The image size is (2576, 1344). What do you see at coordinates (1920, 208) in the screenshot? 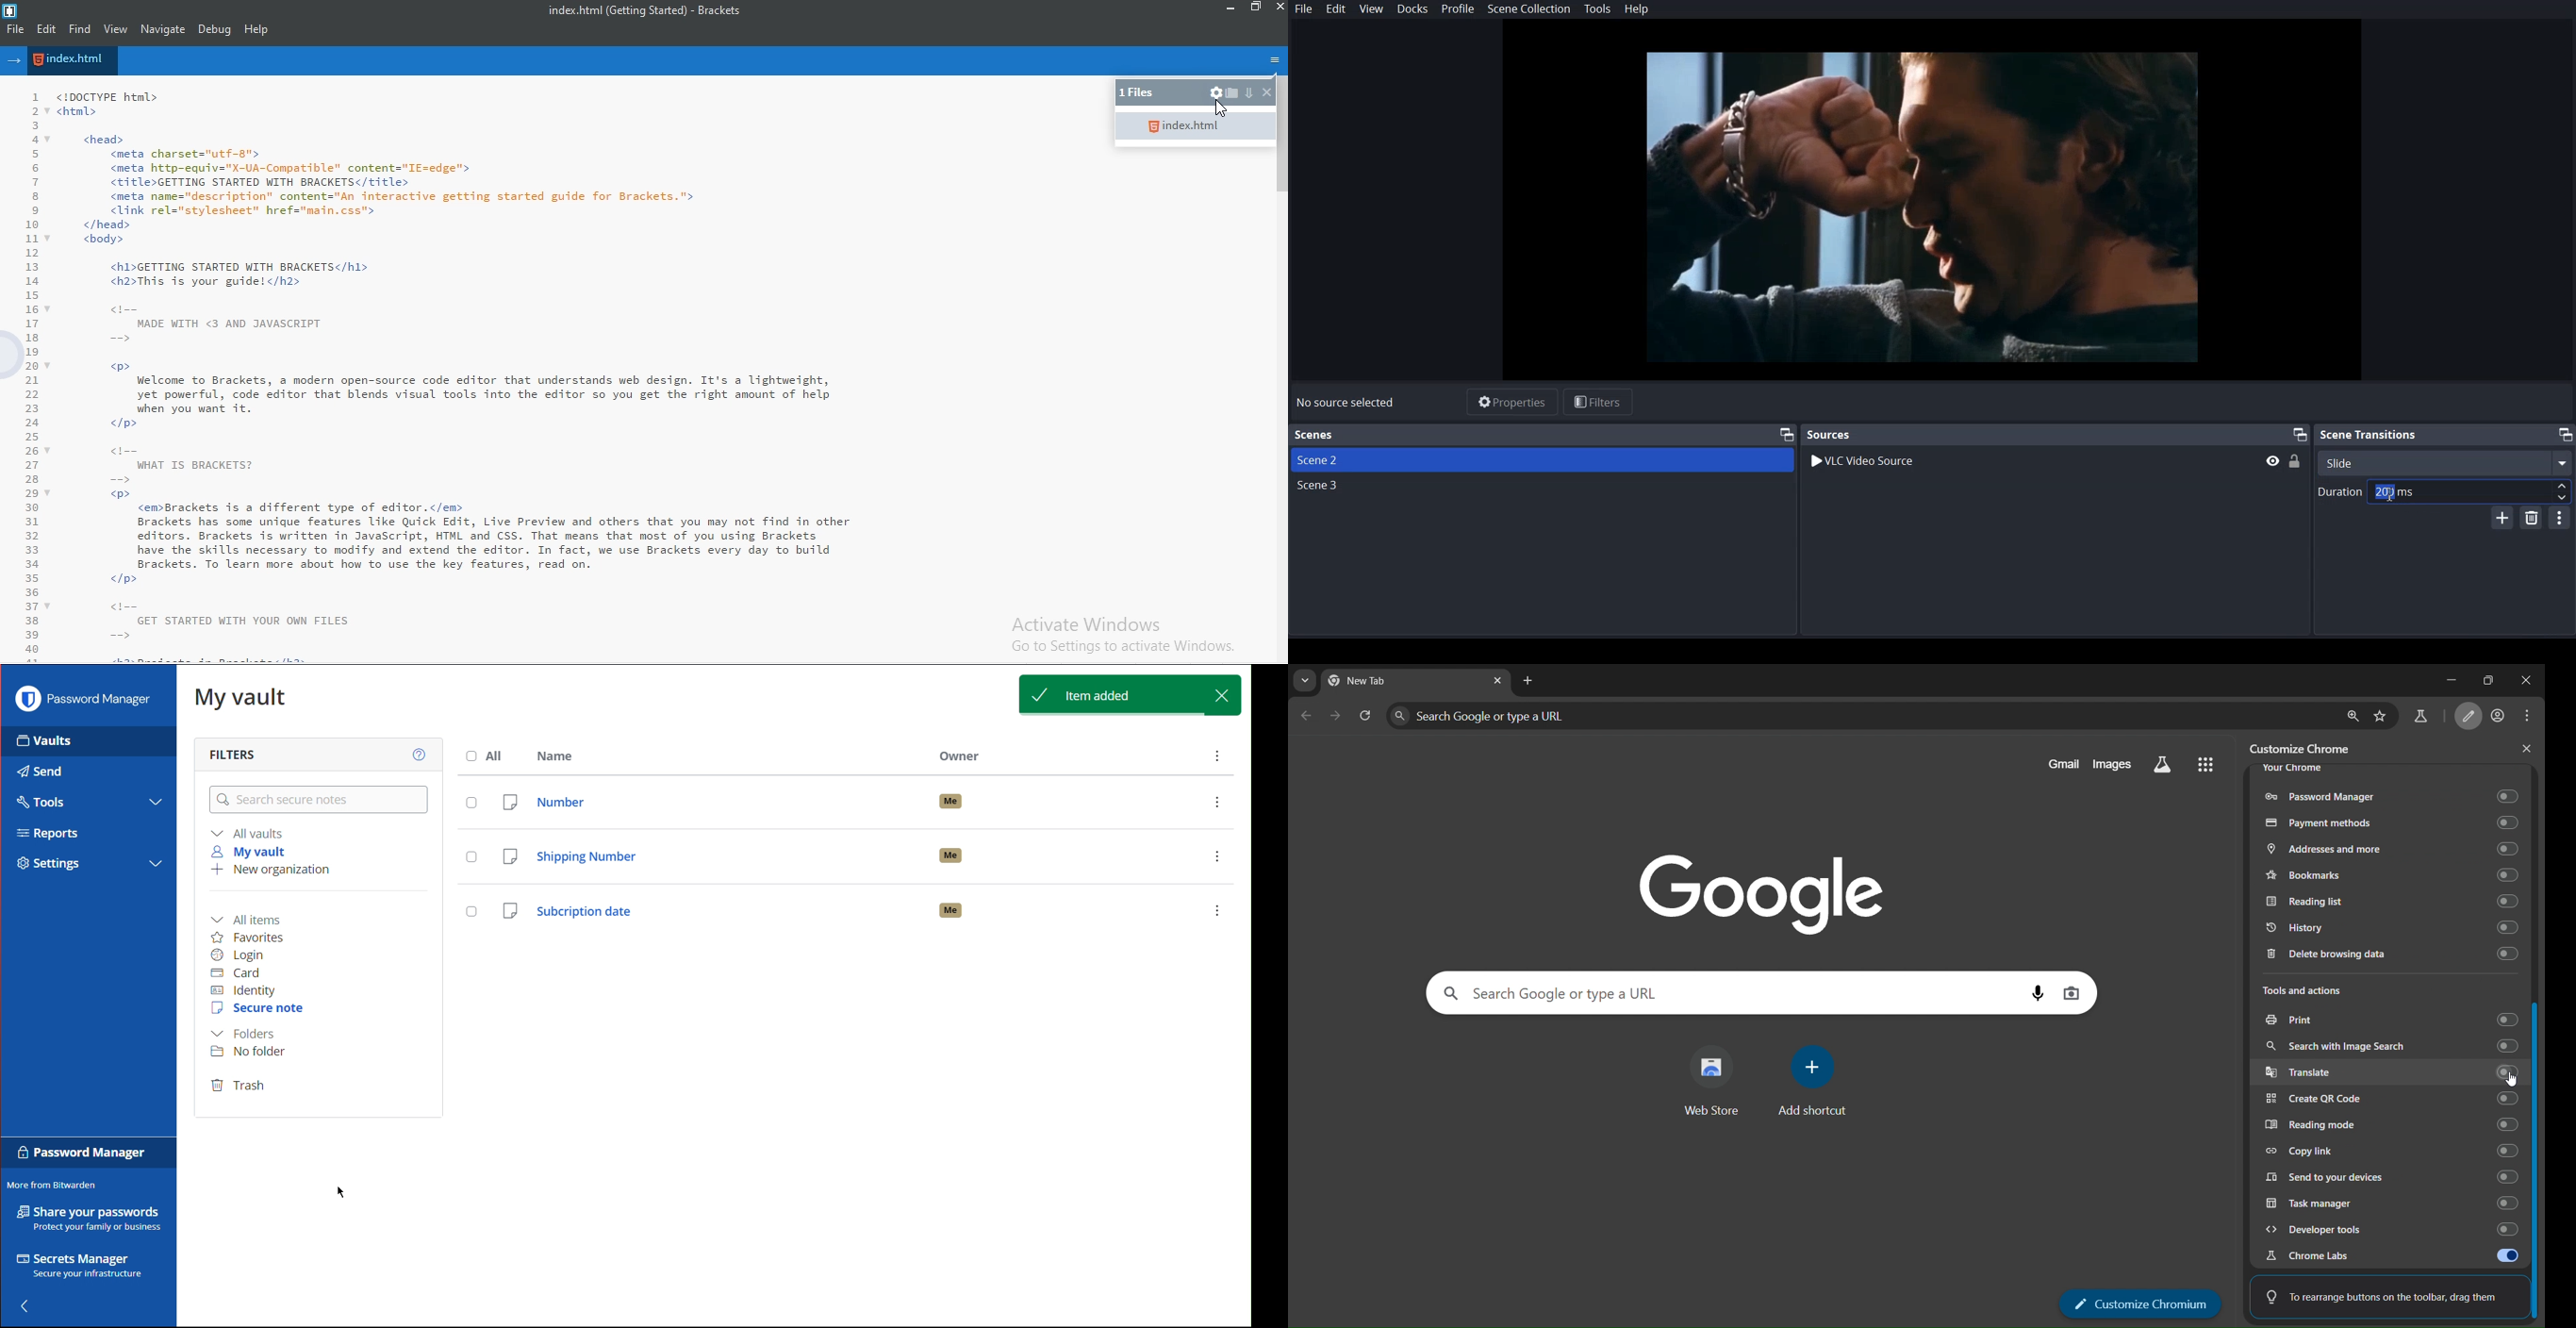
I see `File Preview Window` at bounding box center [1920, 208].